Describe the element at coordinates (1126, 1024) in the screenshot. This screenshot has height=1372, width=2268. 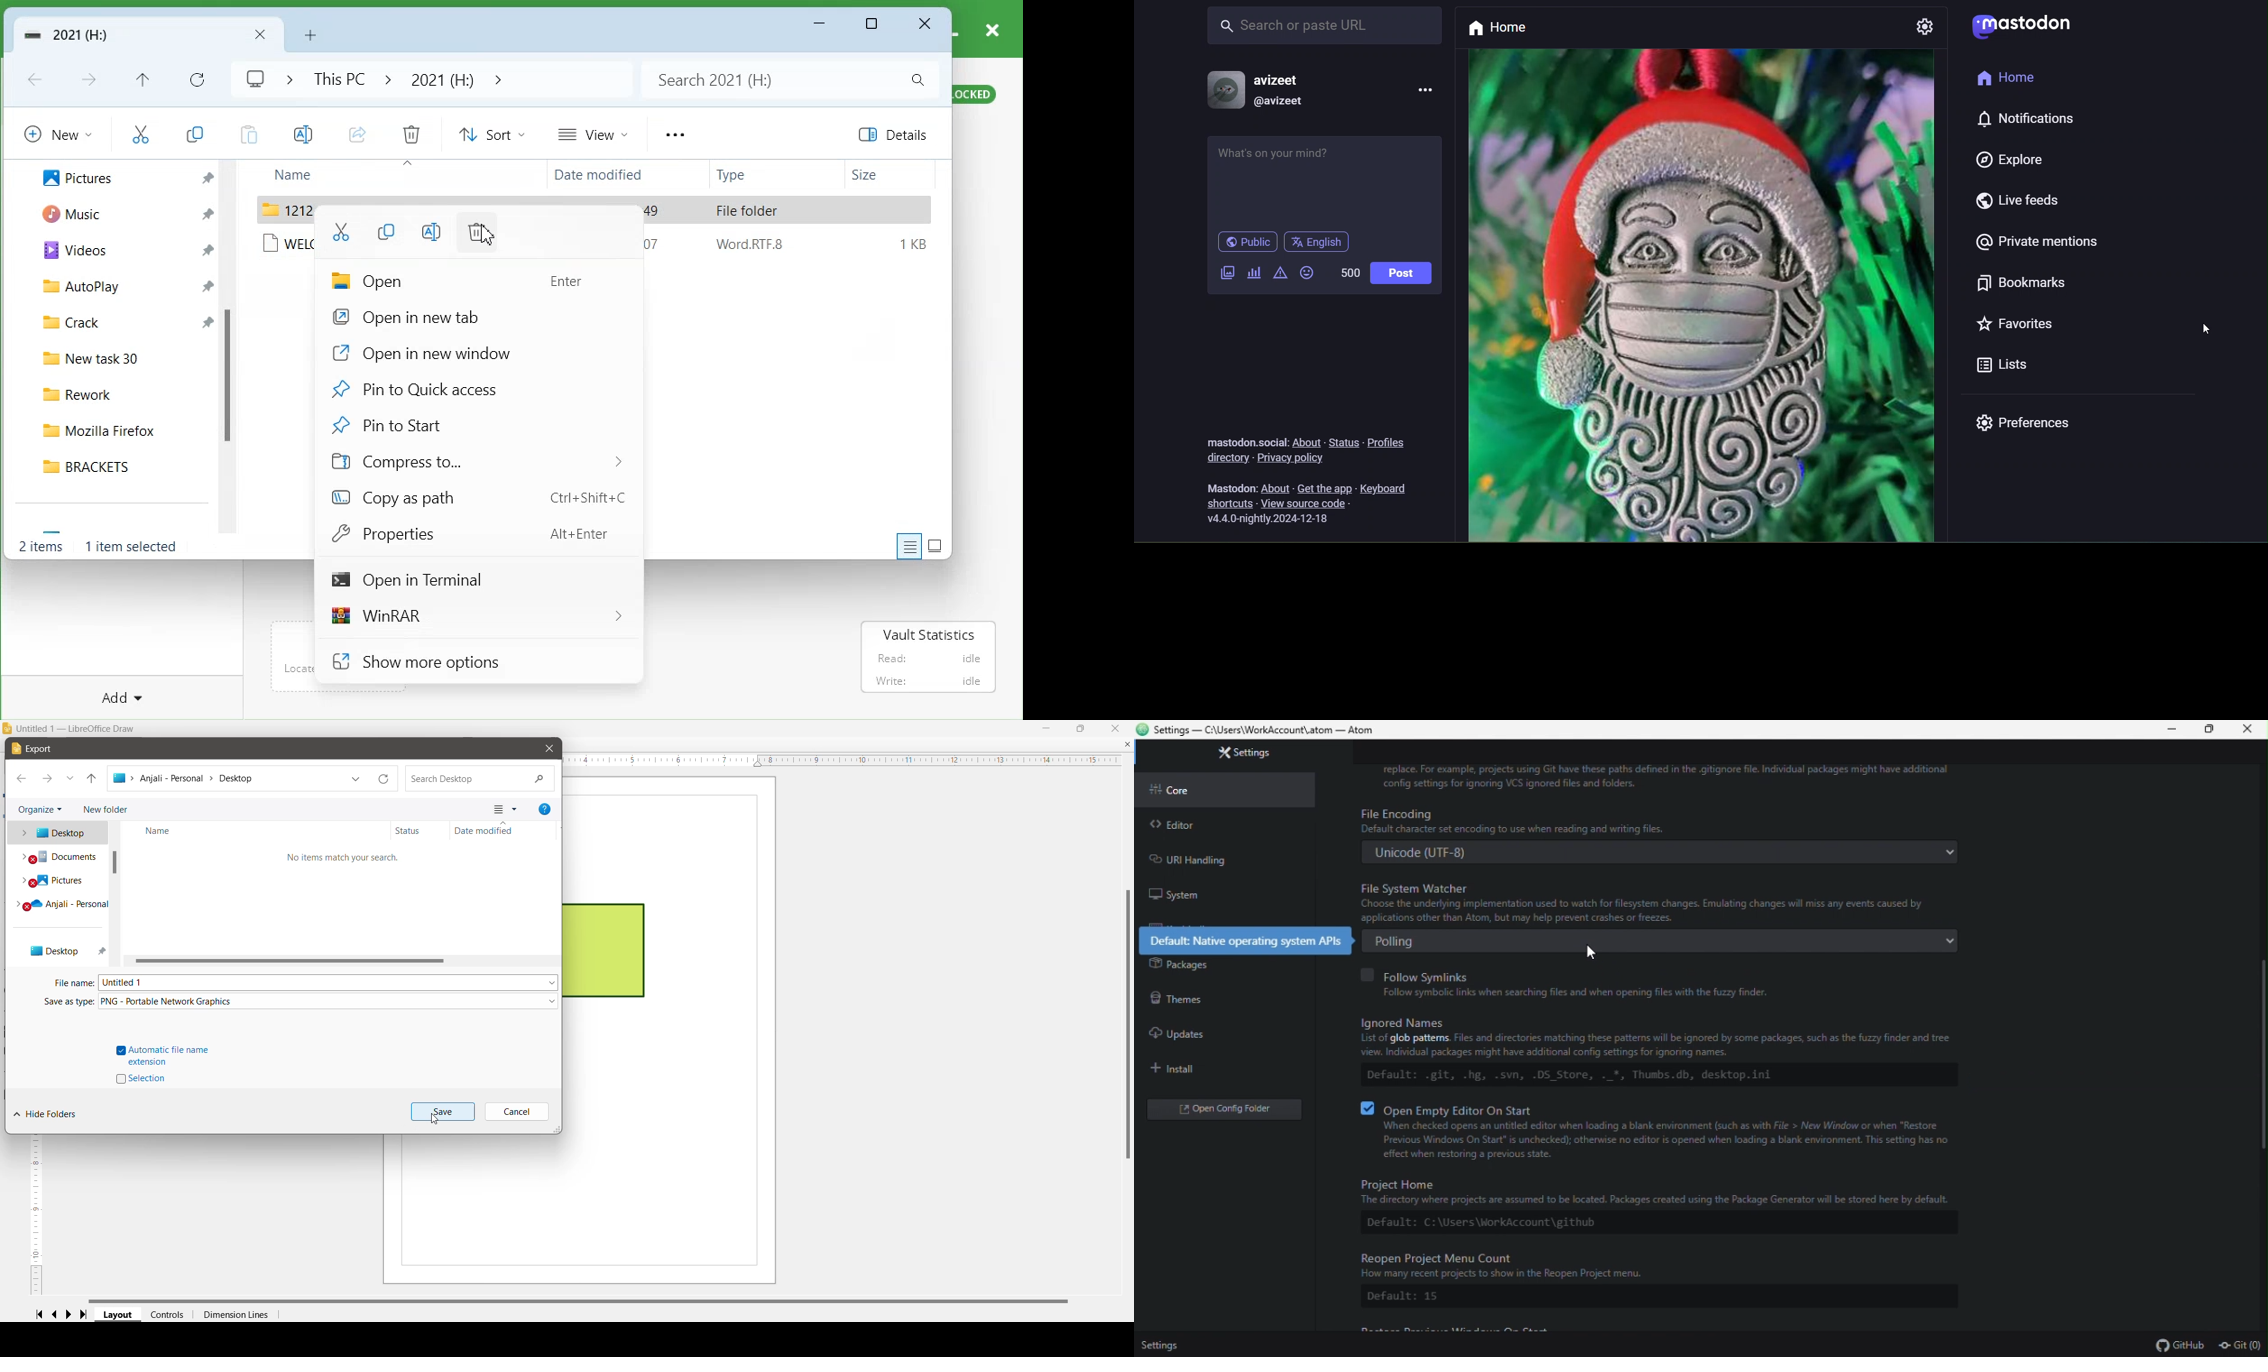
I see `Vertical Scroll Bar` at that location.